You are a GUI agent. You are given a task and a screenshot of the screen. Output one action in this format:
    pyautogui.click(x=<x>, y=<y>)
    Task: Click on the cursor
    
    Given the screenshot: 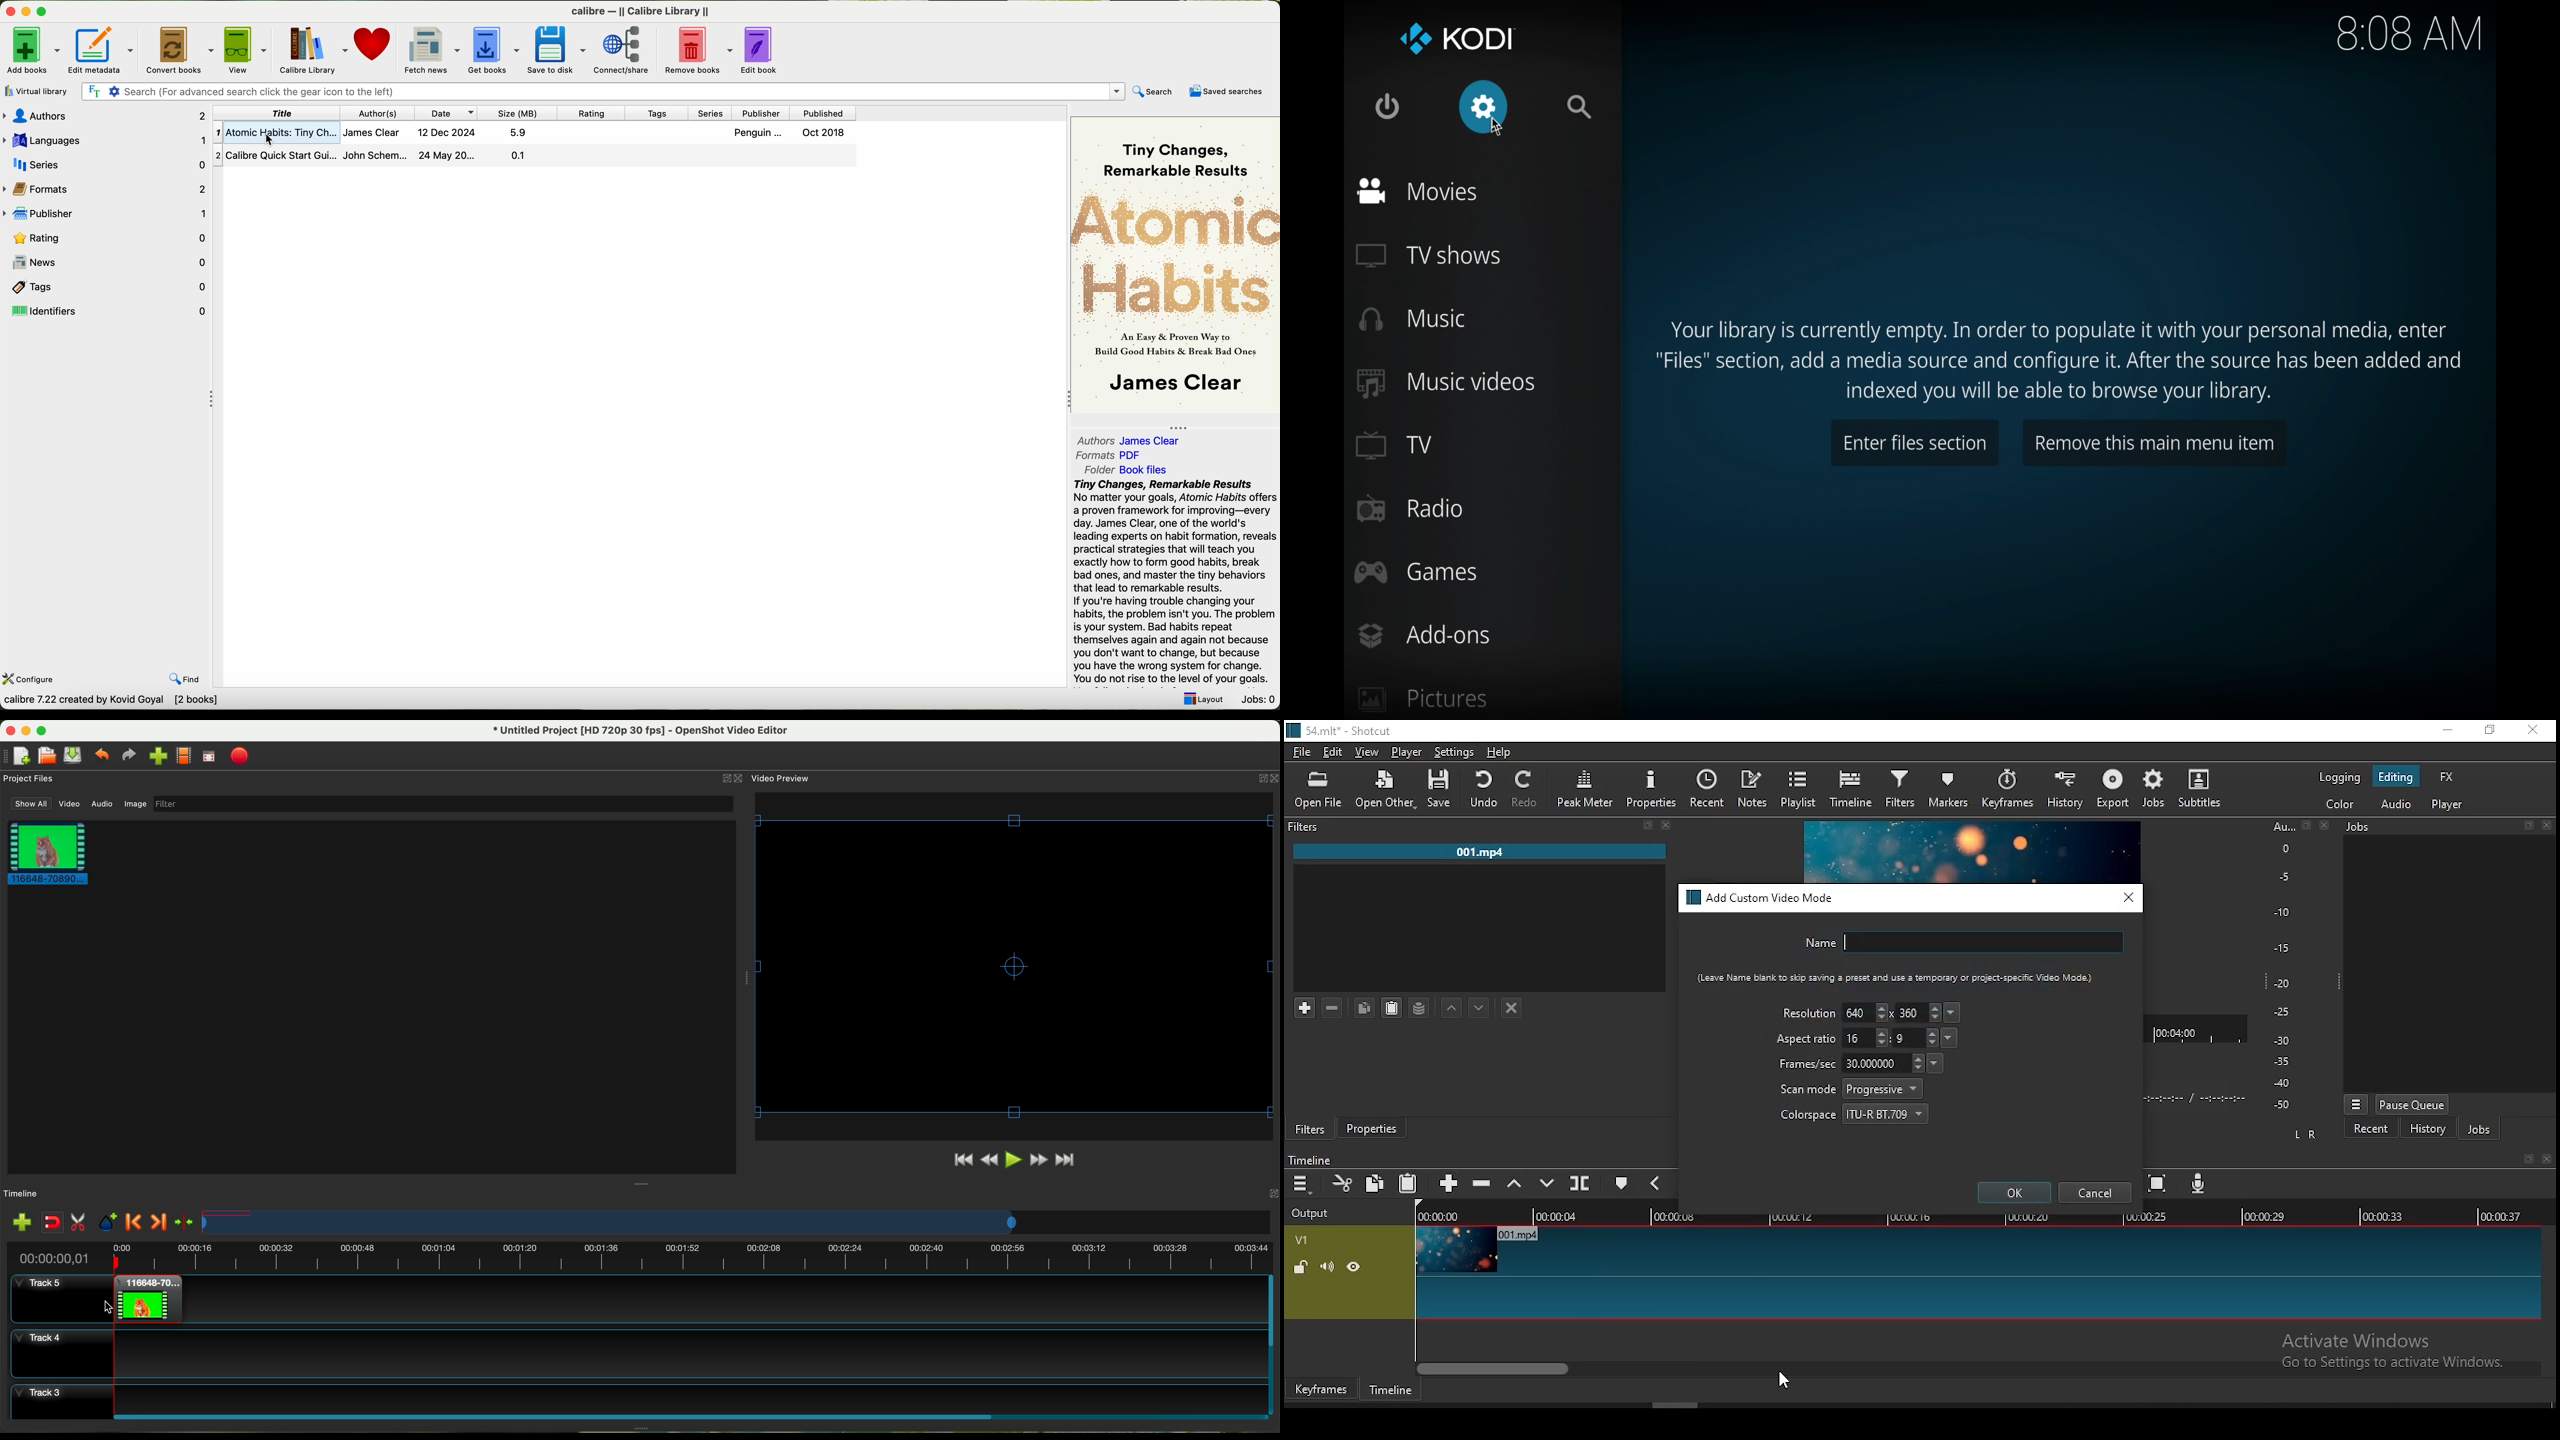 What is the action you would take?
    pyautogui.click(x=110, y=1307)
    